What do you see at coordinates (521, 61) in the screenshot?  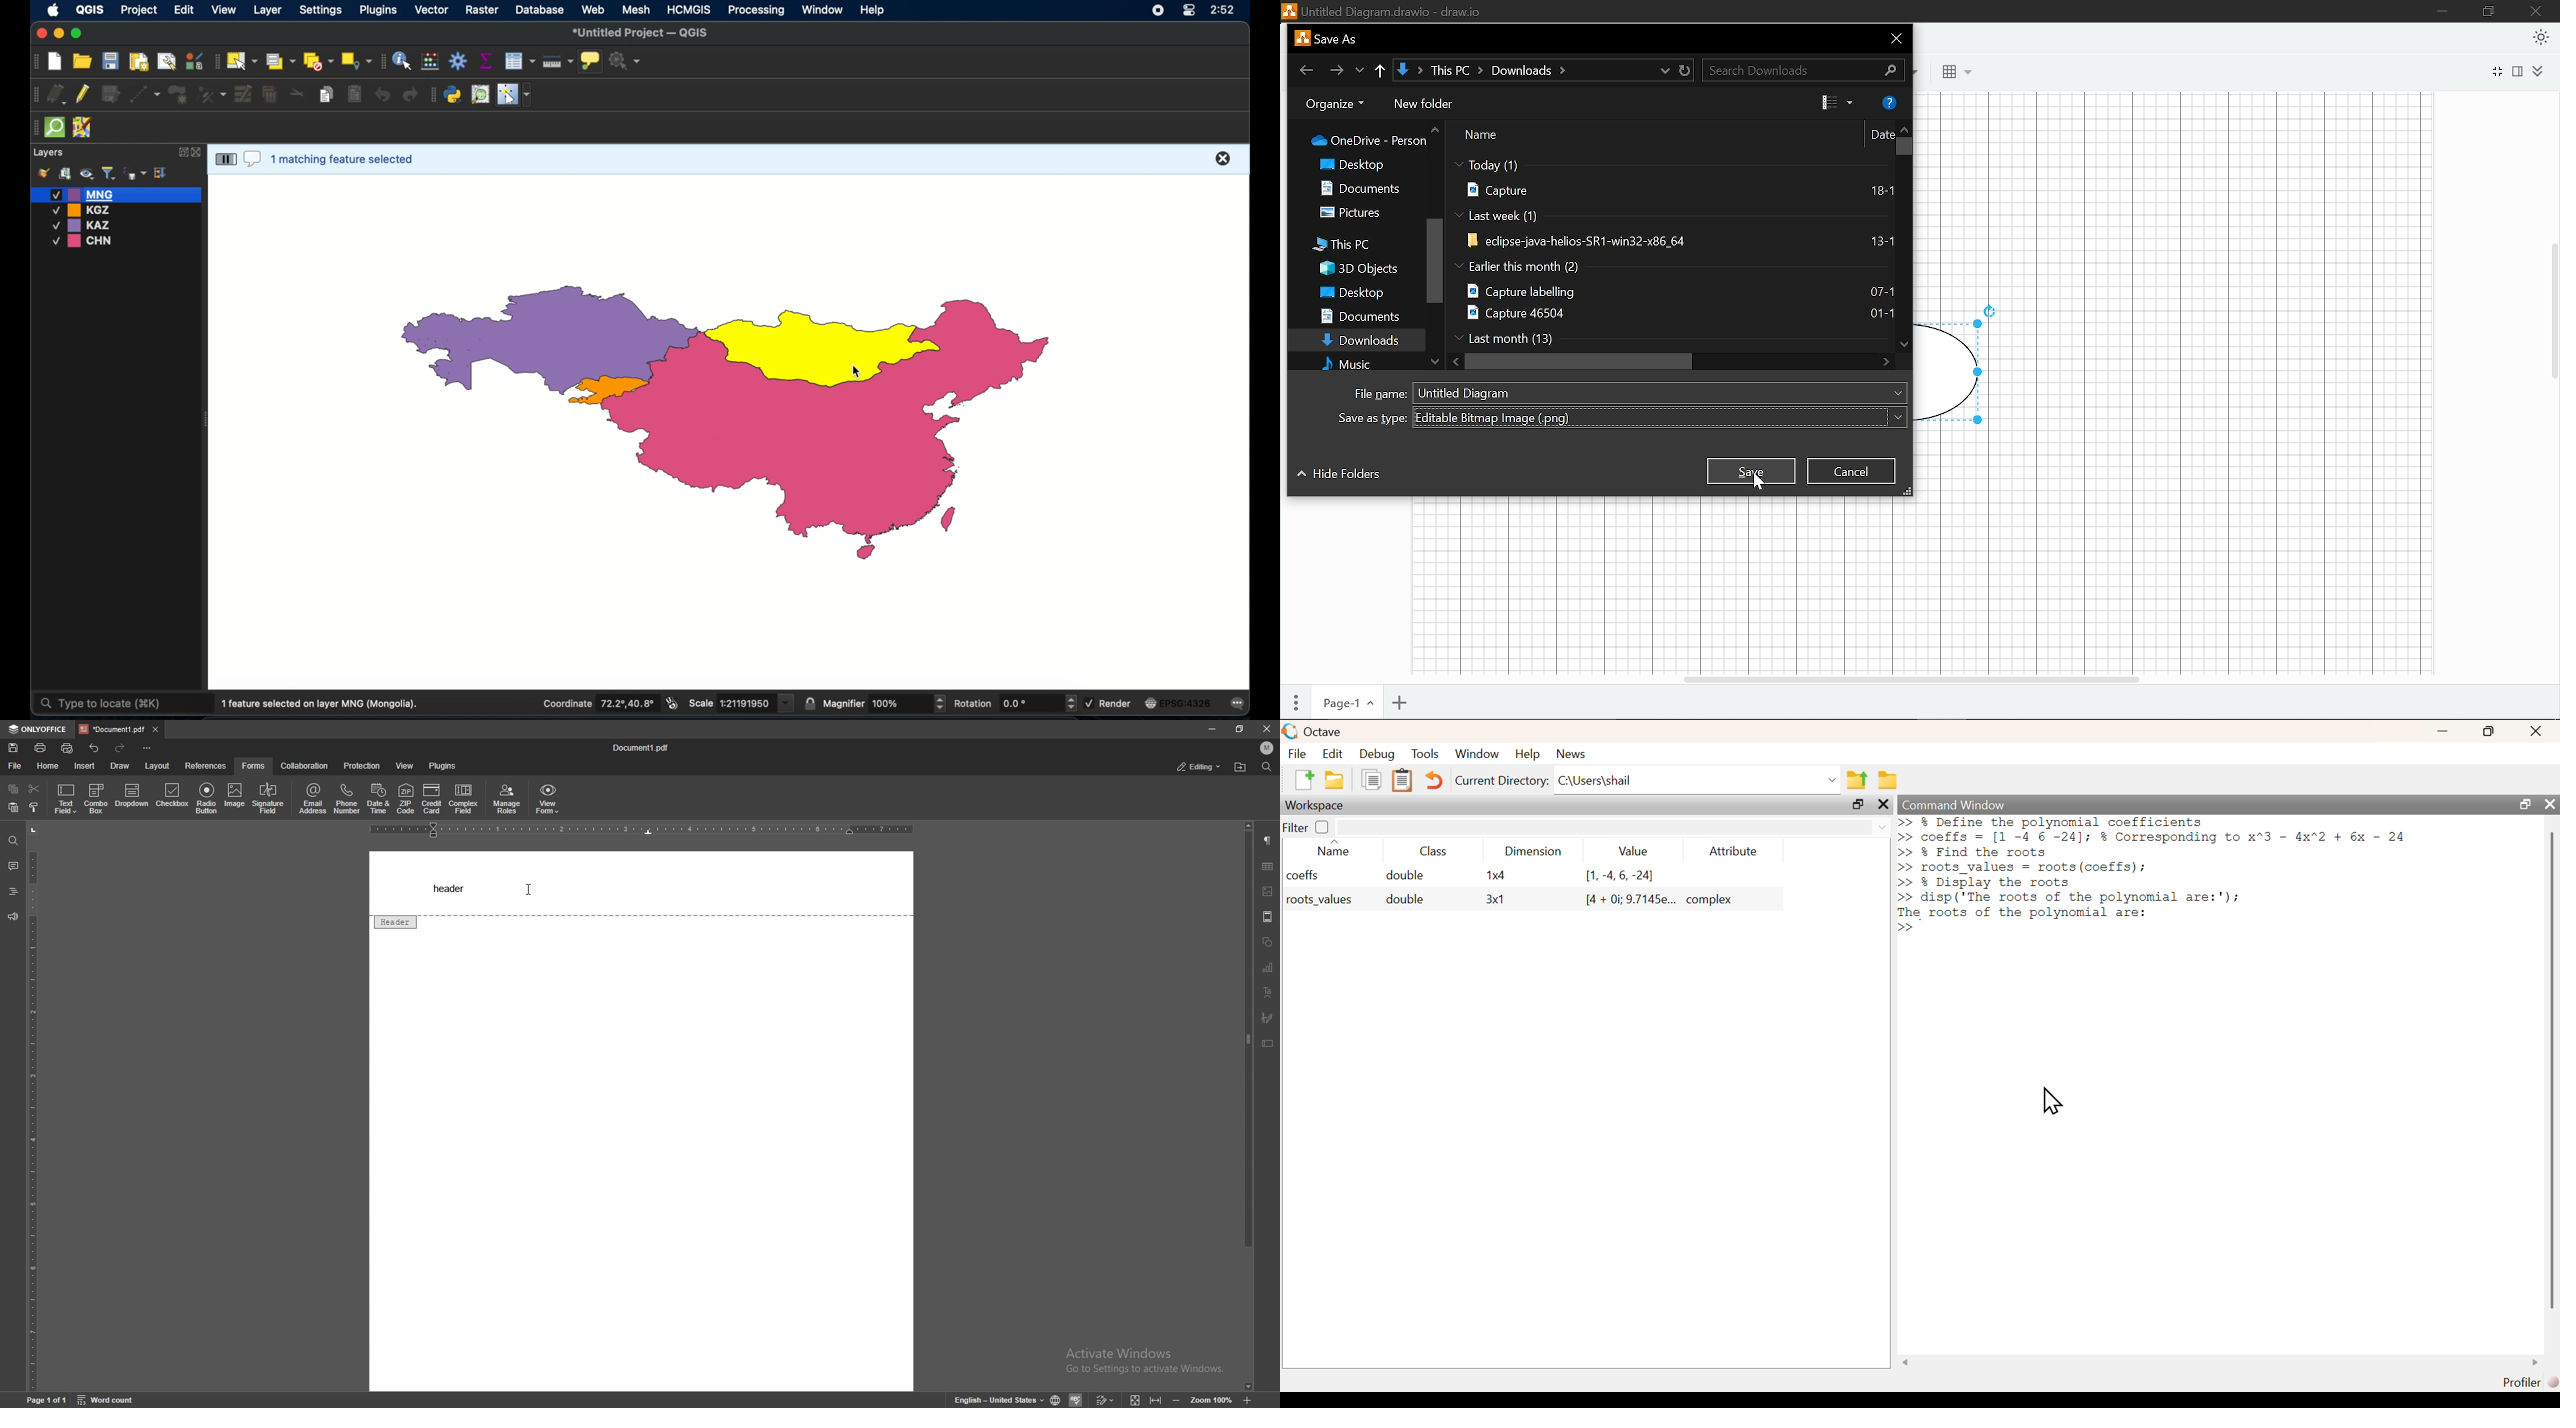 I see `open attribute table` at bounding box center [521, 61].